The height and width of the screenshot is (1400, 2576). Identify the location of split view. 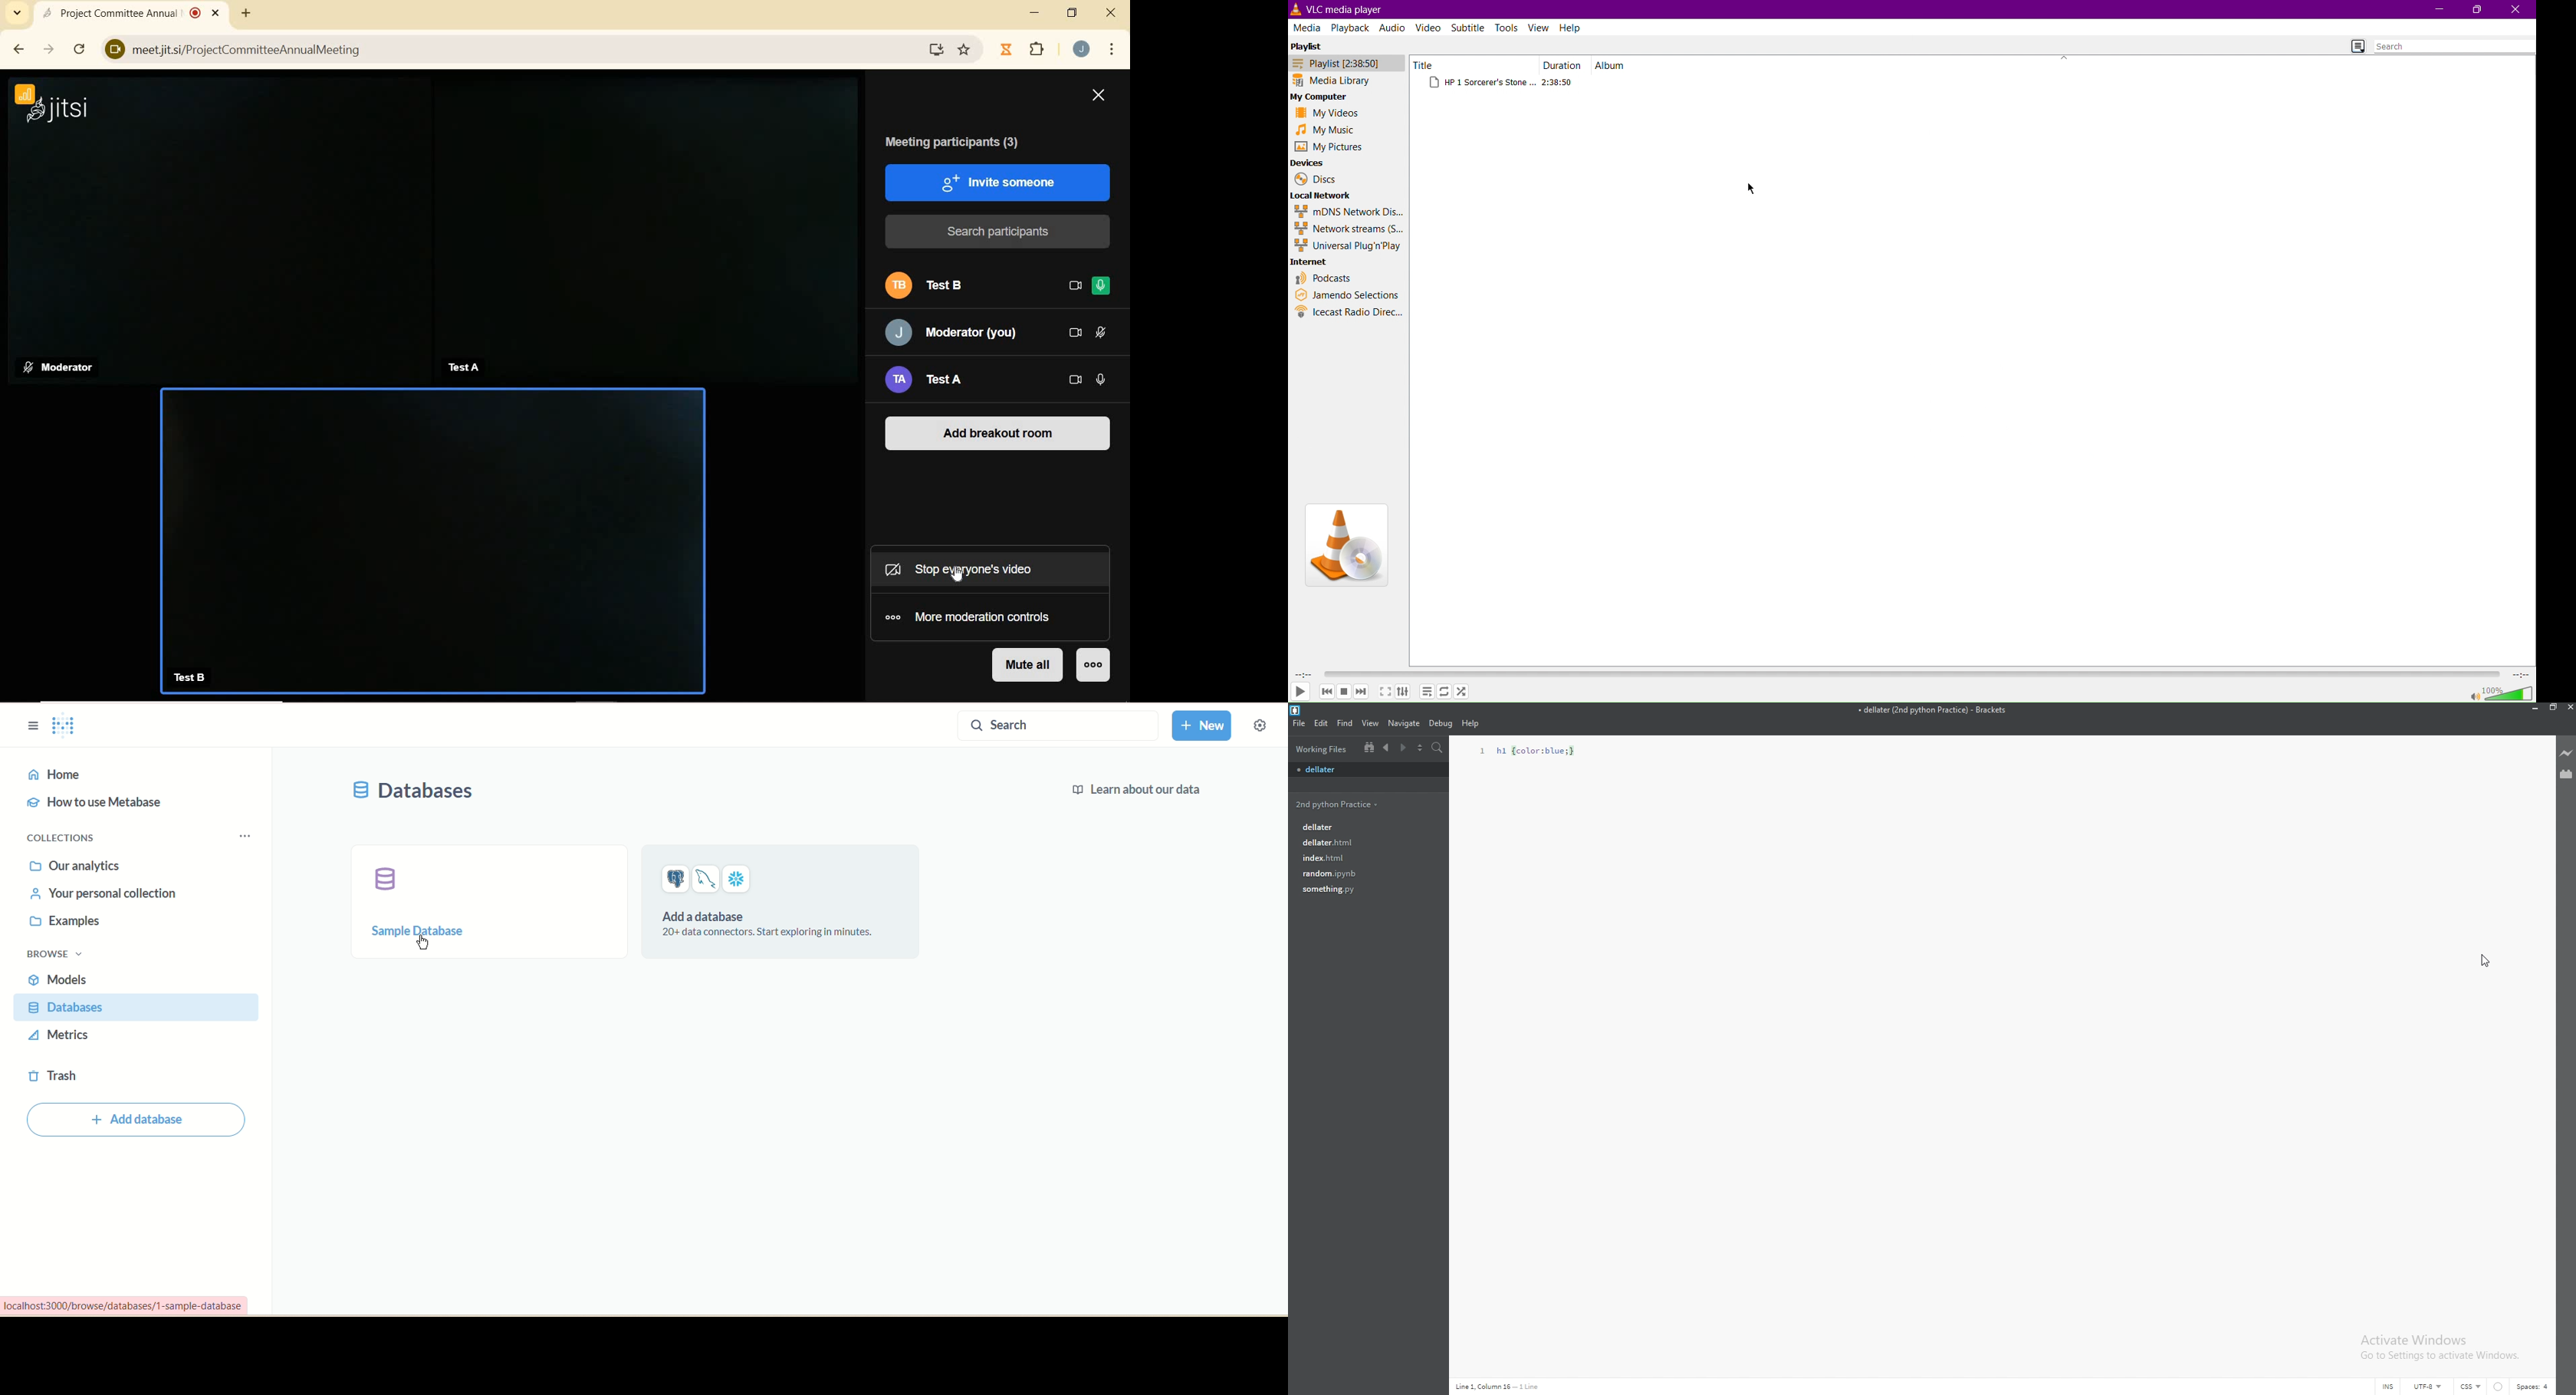
(1419, 748).